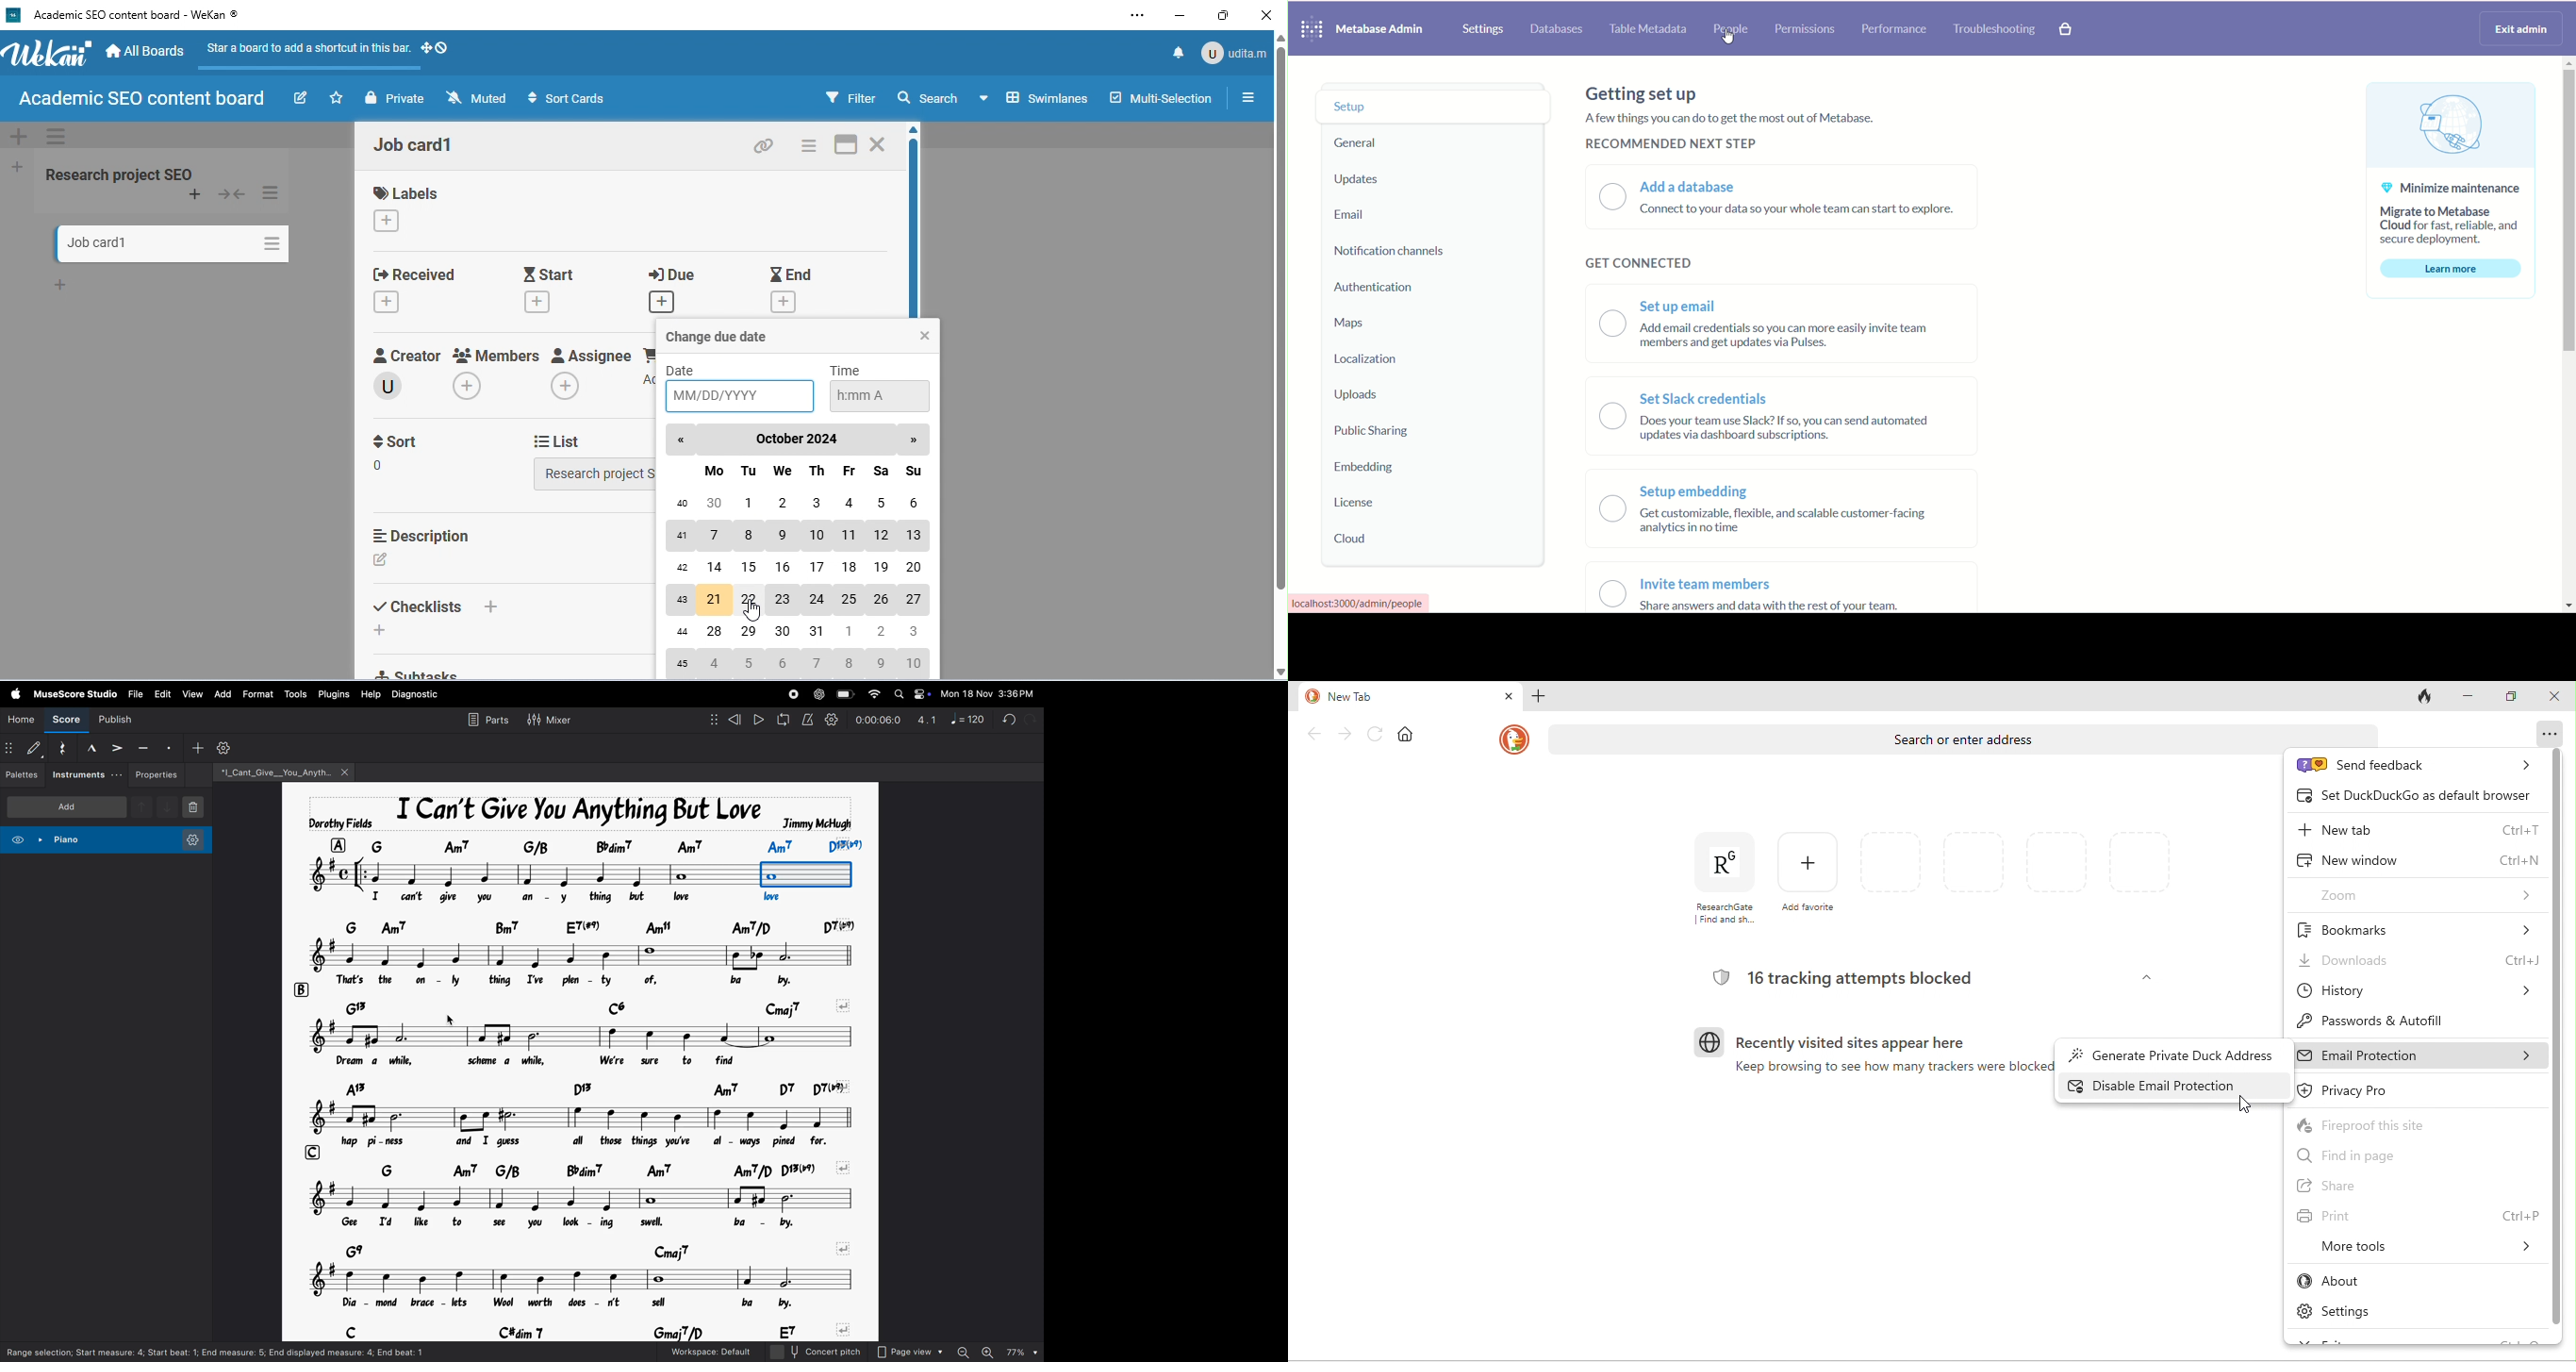 Image resolution: width=2576 pixels, height=1372 pixels. What do you see at coordinates (718, 336) in the screenshot?
I see `change due date` at bounding box center [718, 336].